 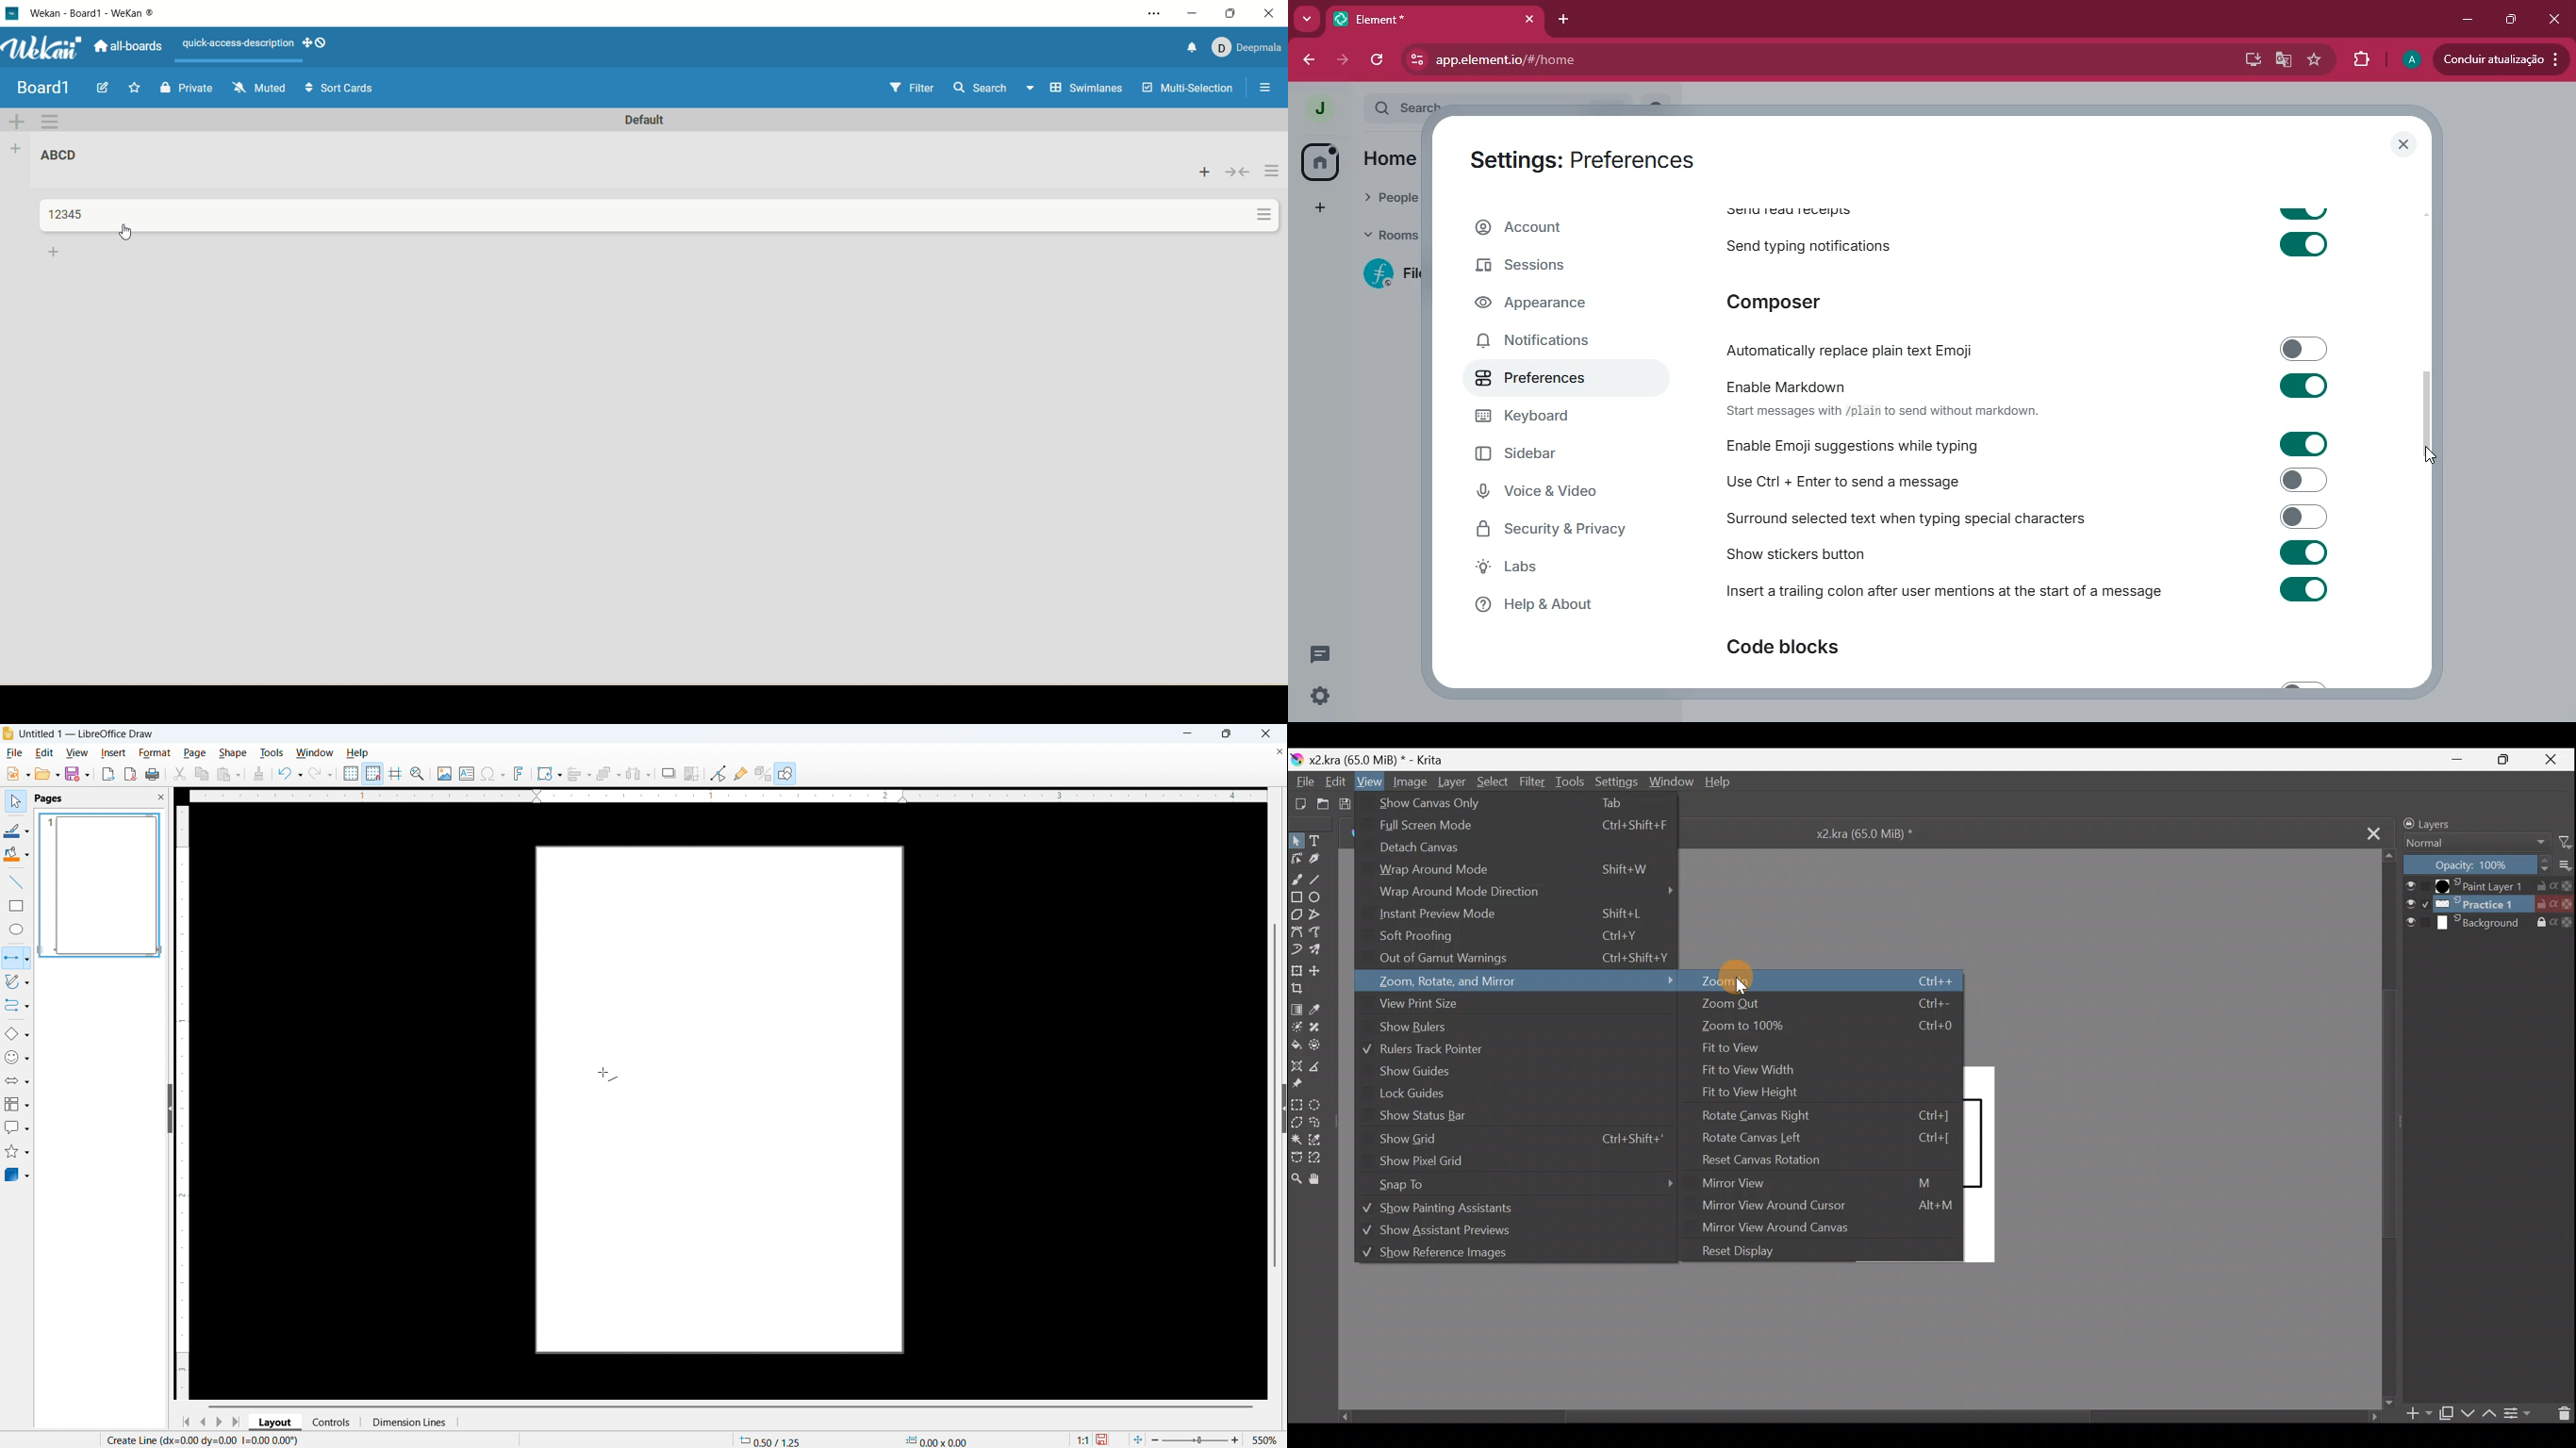 What do you see at coordinates (549, 774) in the screenshot?
I see `Transformations ` at bounding box center [549, 774].